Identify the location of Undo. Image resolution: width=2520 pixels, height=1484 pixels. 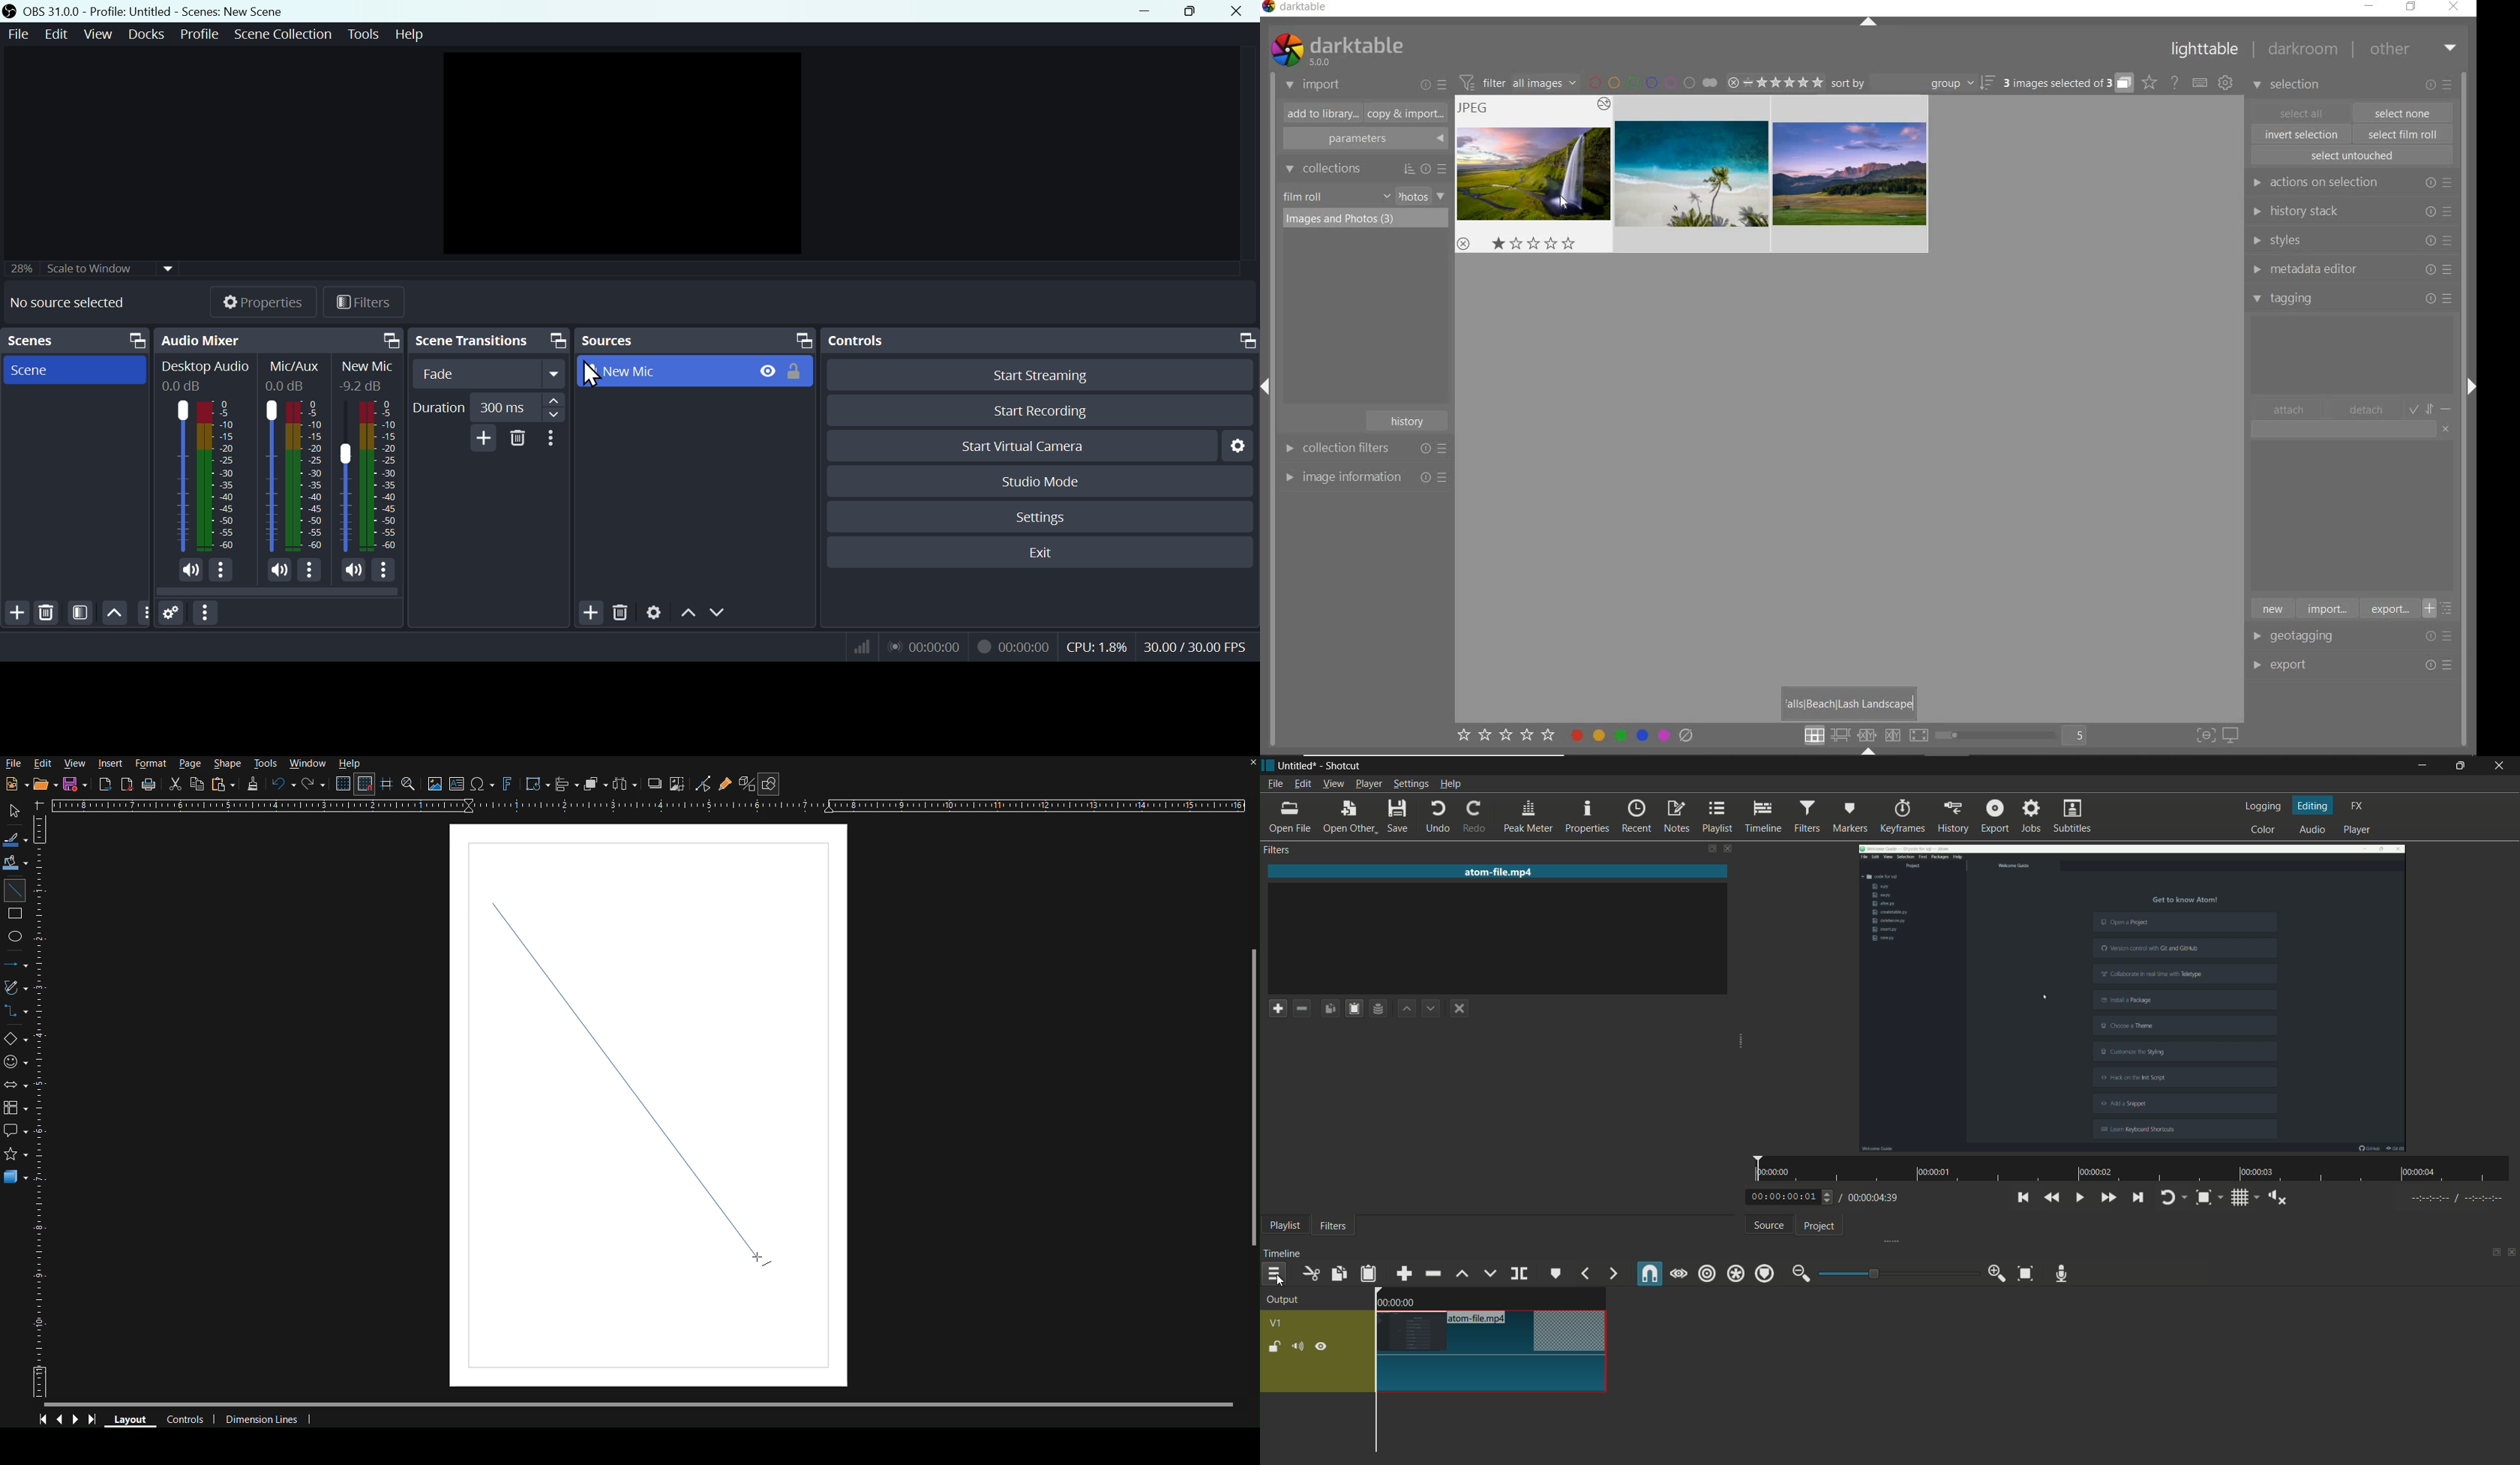
(284, 784).